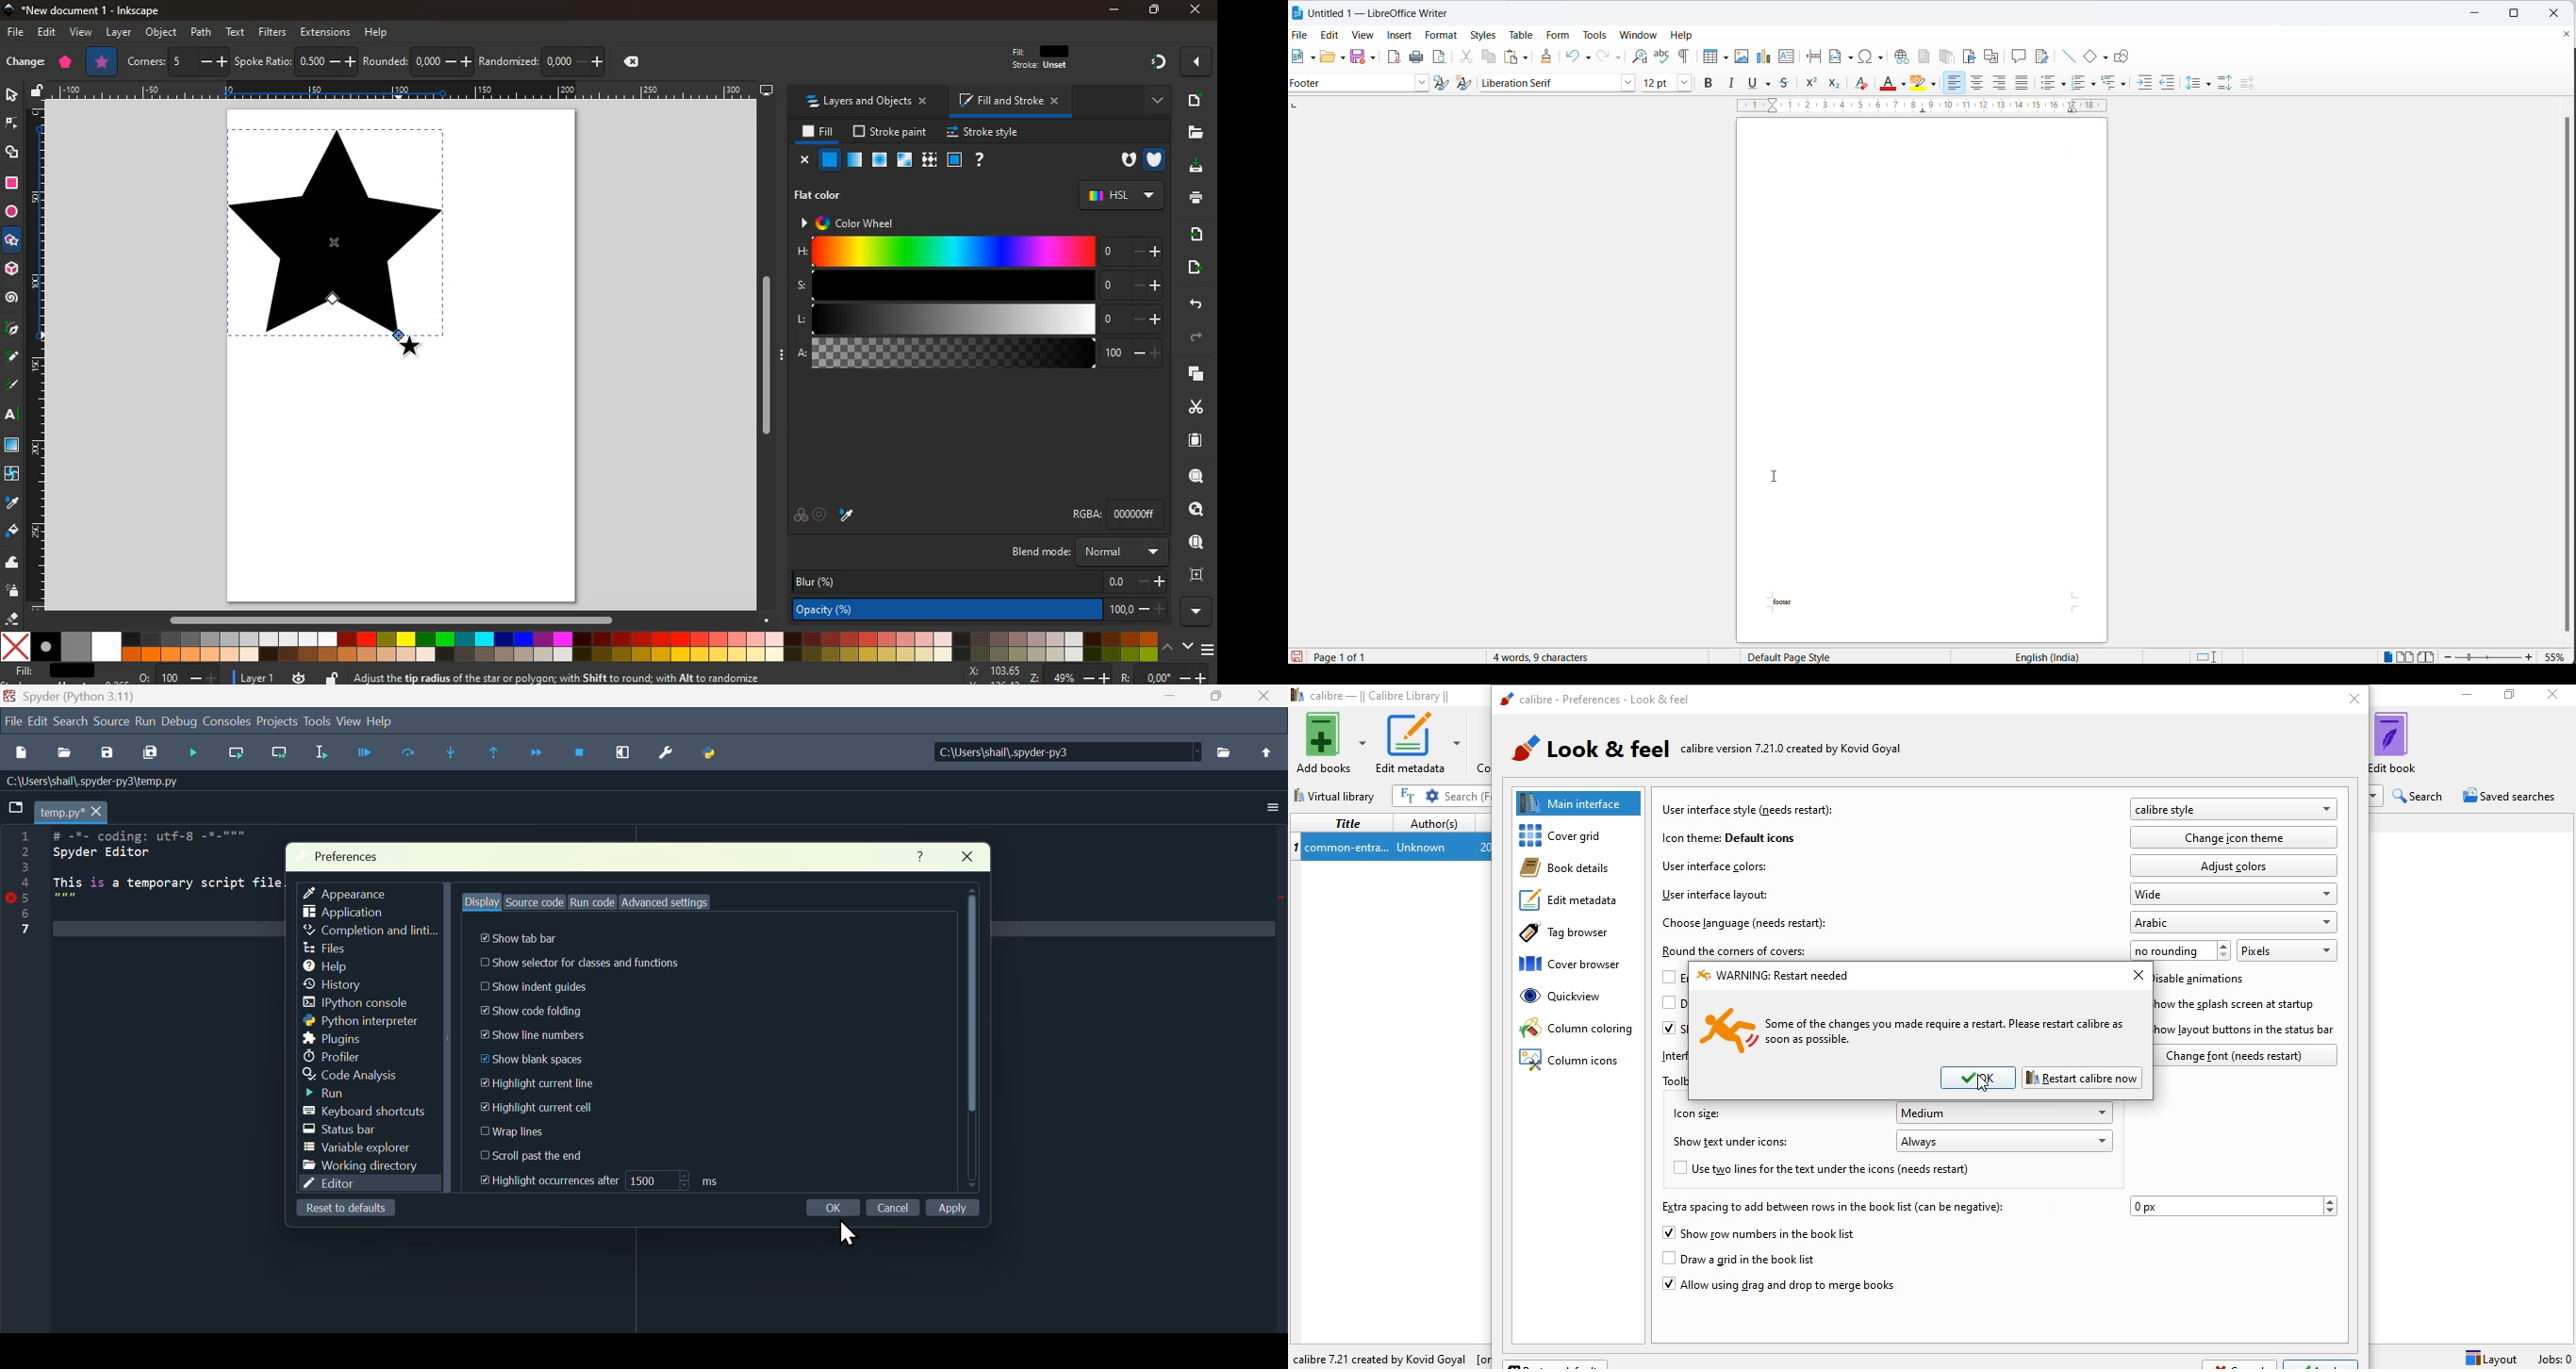 Image resolution: width=2576 pixels, height=1372 pixels. What do you see at coordinates (519, 1133) in the screenshot?
I see `Wrap lines` at bounding box center [519, 1133].